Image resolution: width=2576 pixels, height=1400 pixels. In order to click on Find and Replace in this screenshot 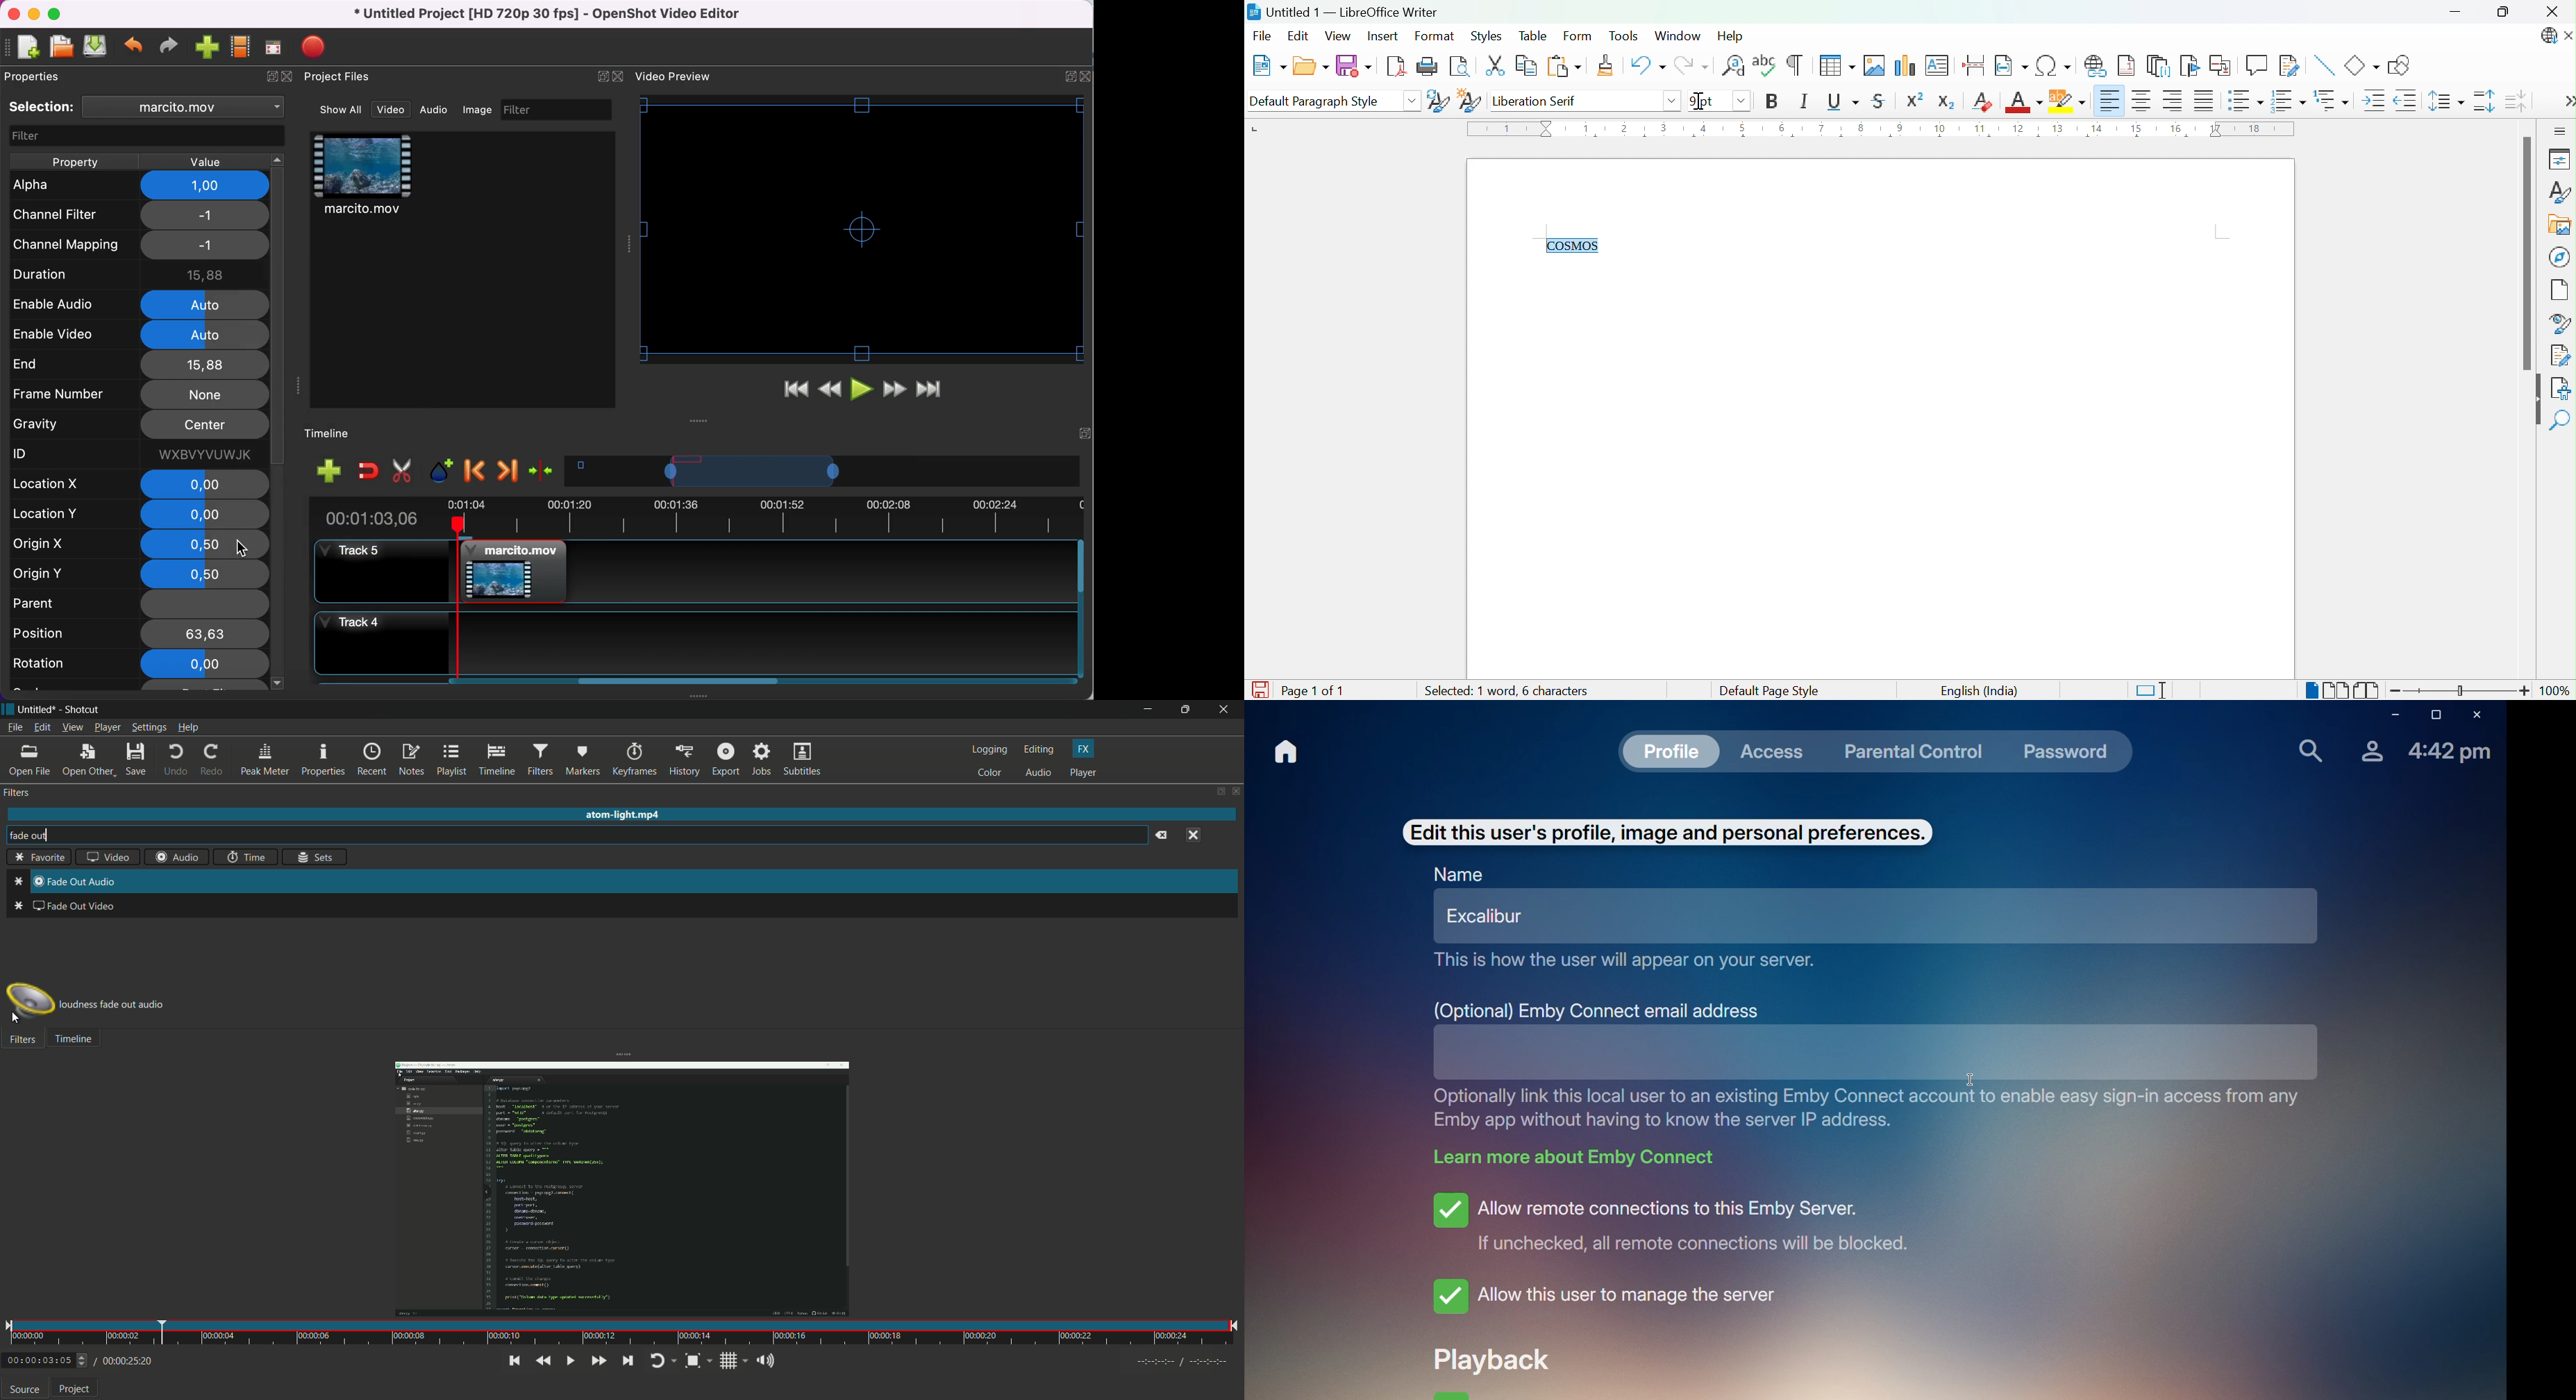, I will do `click(1734, 65)`.